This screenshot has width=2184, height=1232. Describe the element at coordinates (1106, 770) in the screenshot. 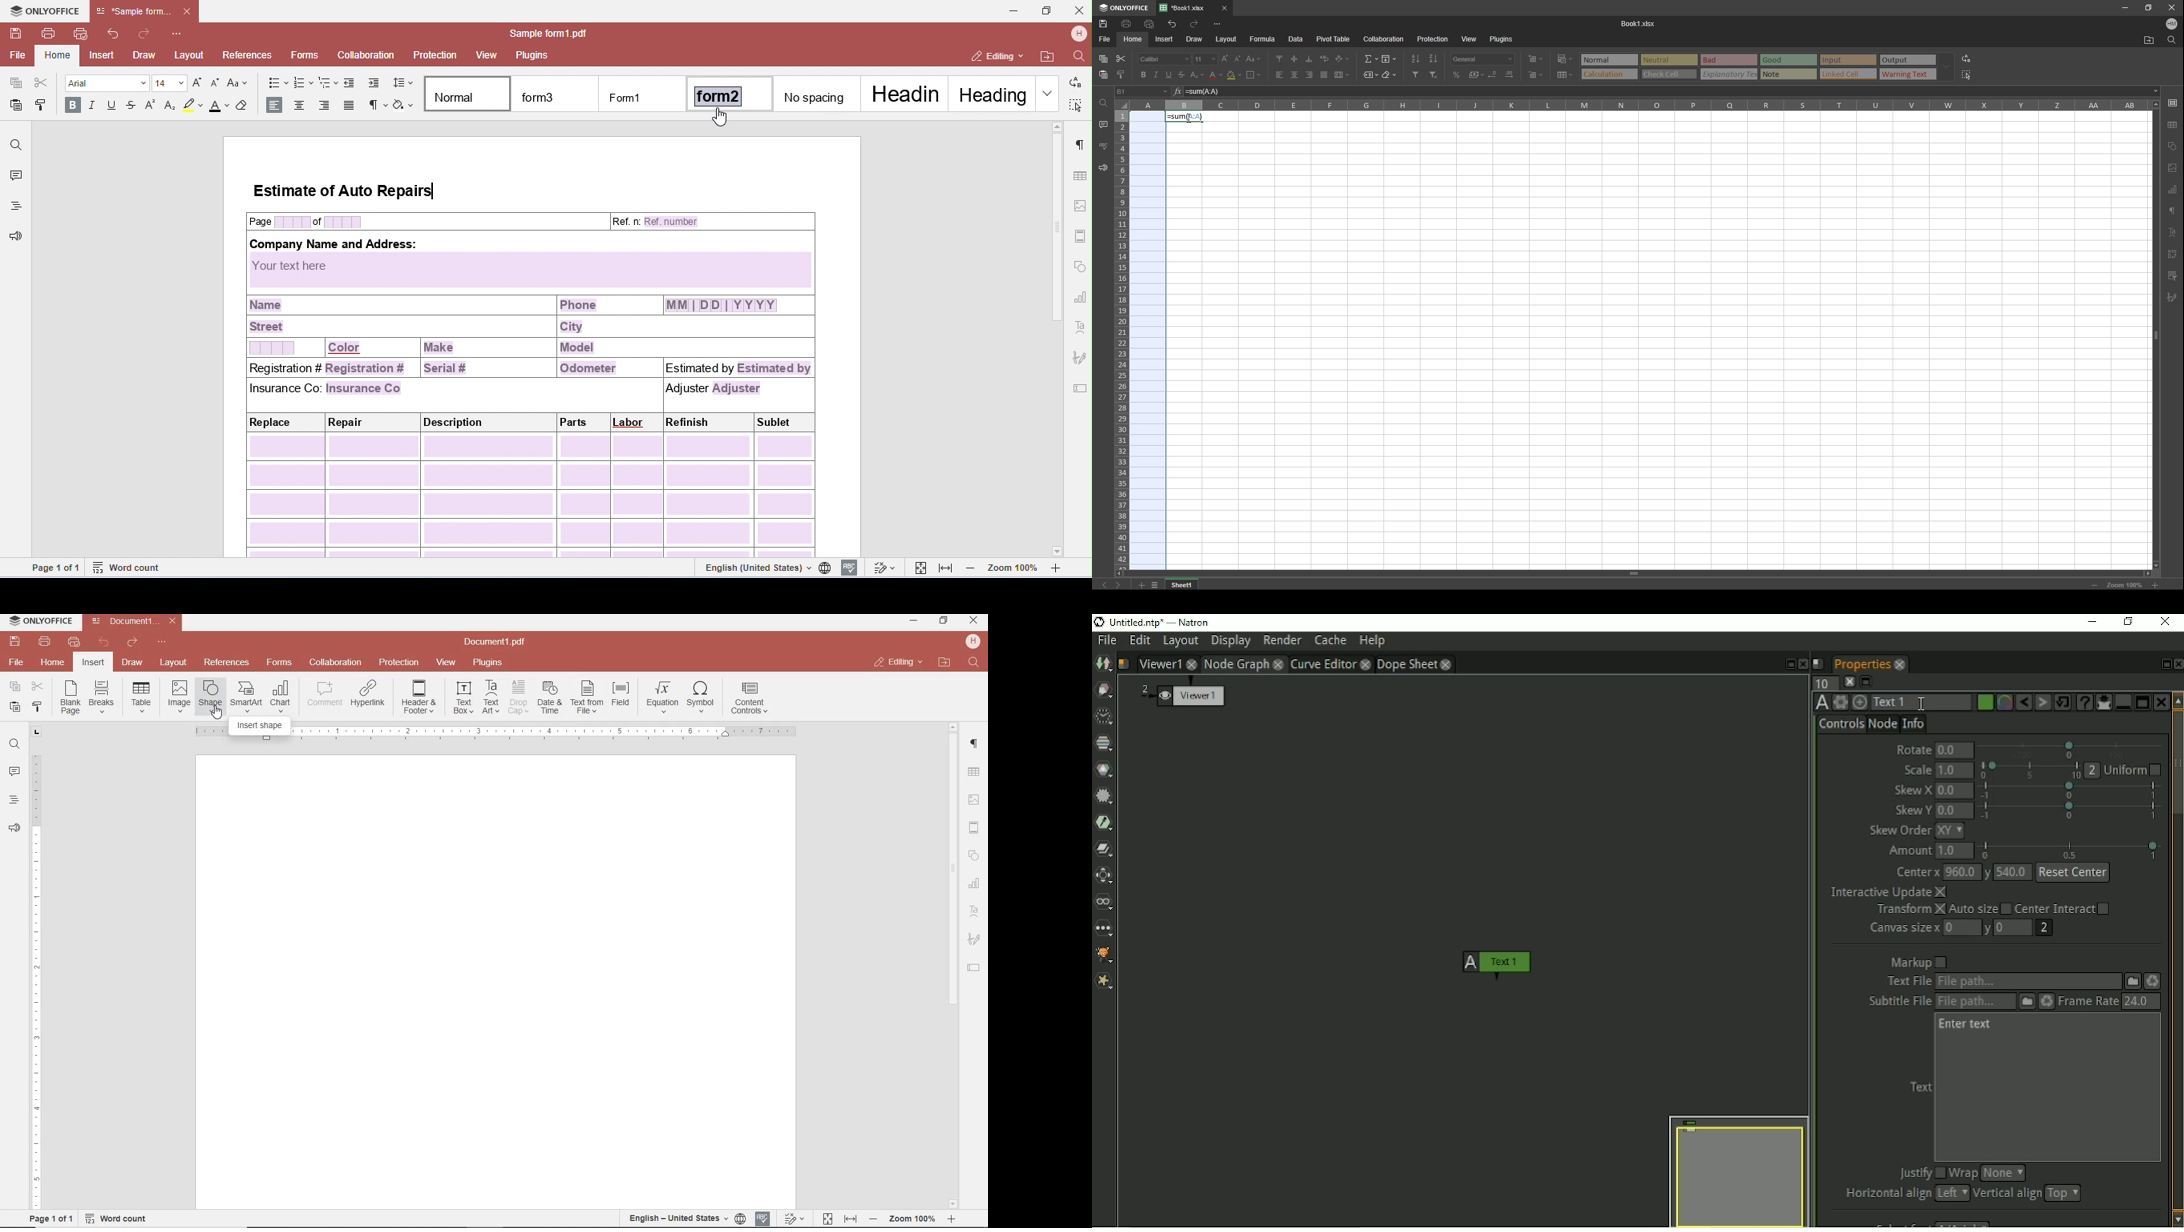

I see `Color` at that location.